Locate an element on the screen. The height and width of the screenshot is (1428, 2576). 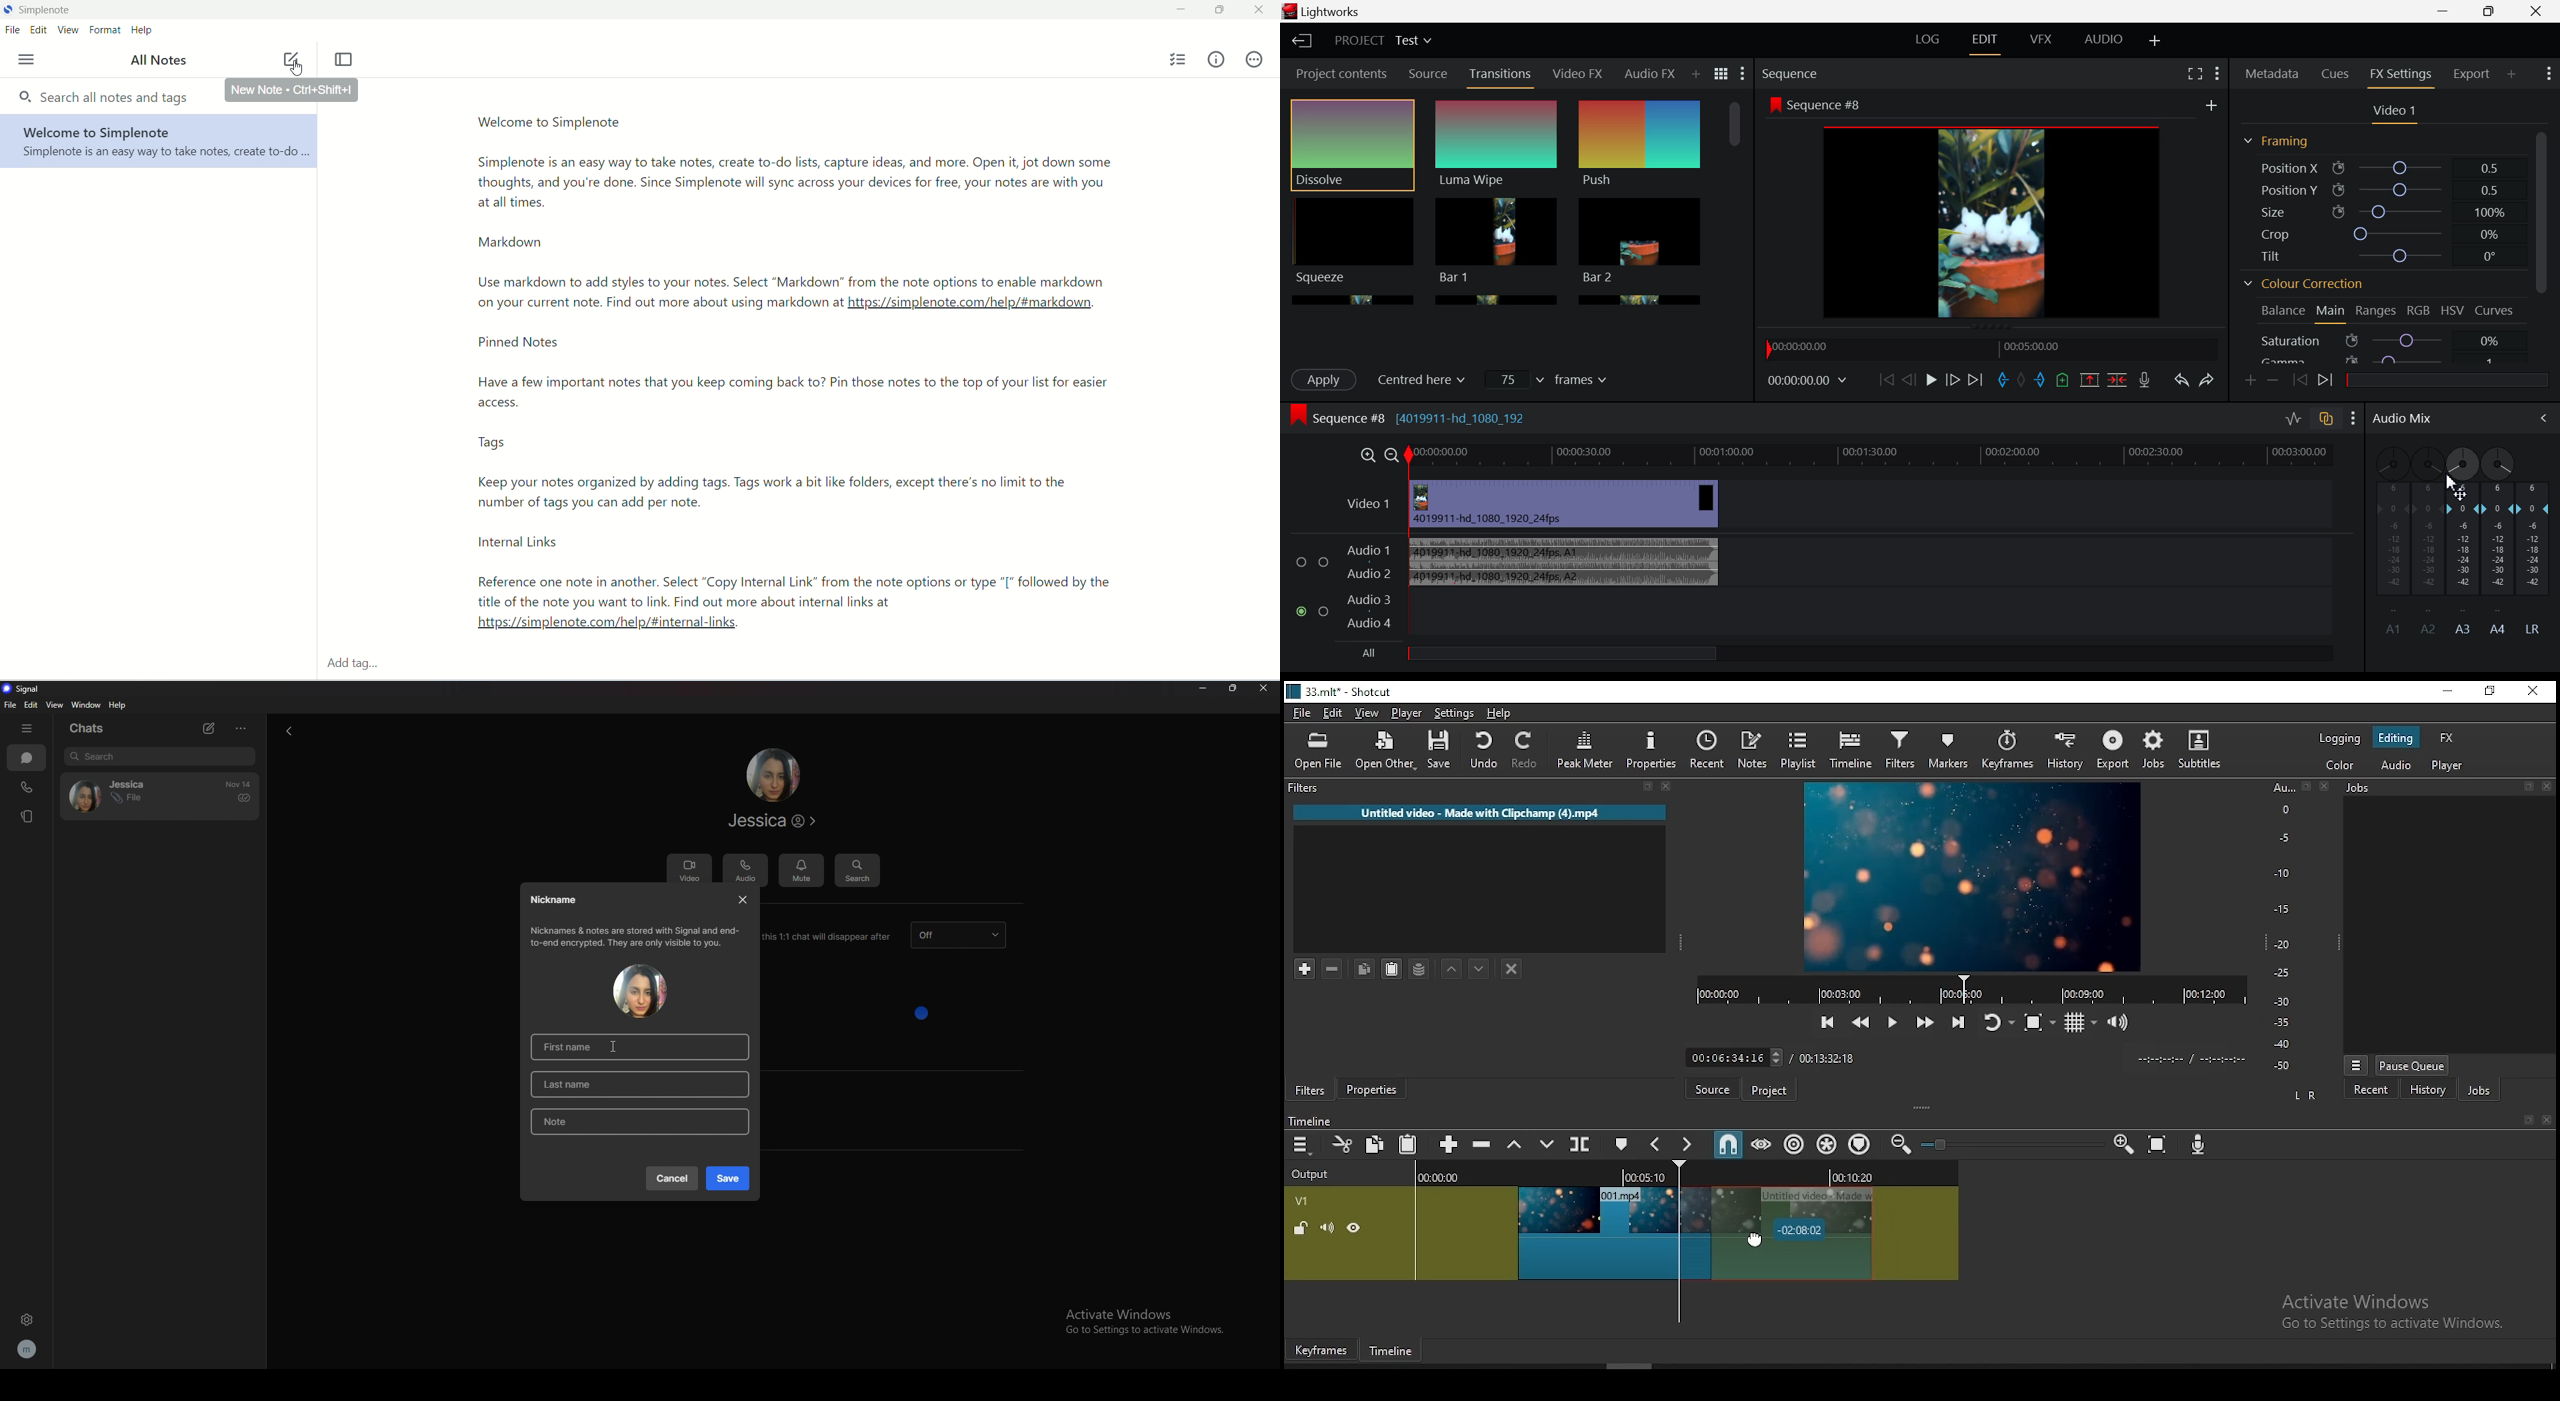
Timeline Navigator is located at coordinates (1992, 349).